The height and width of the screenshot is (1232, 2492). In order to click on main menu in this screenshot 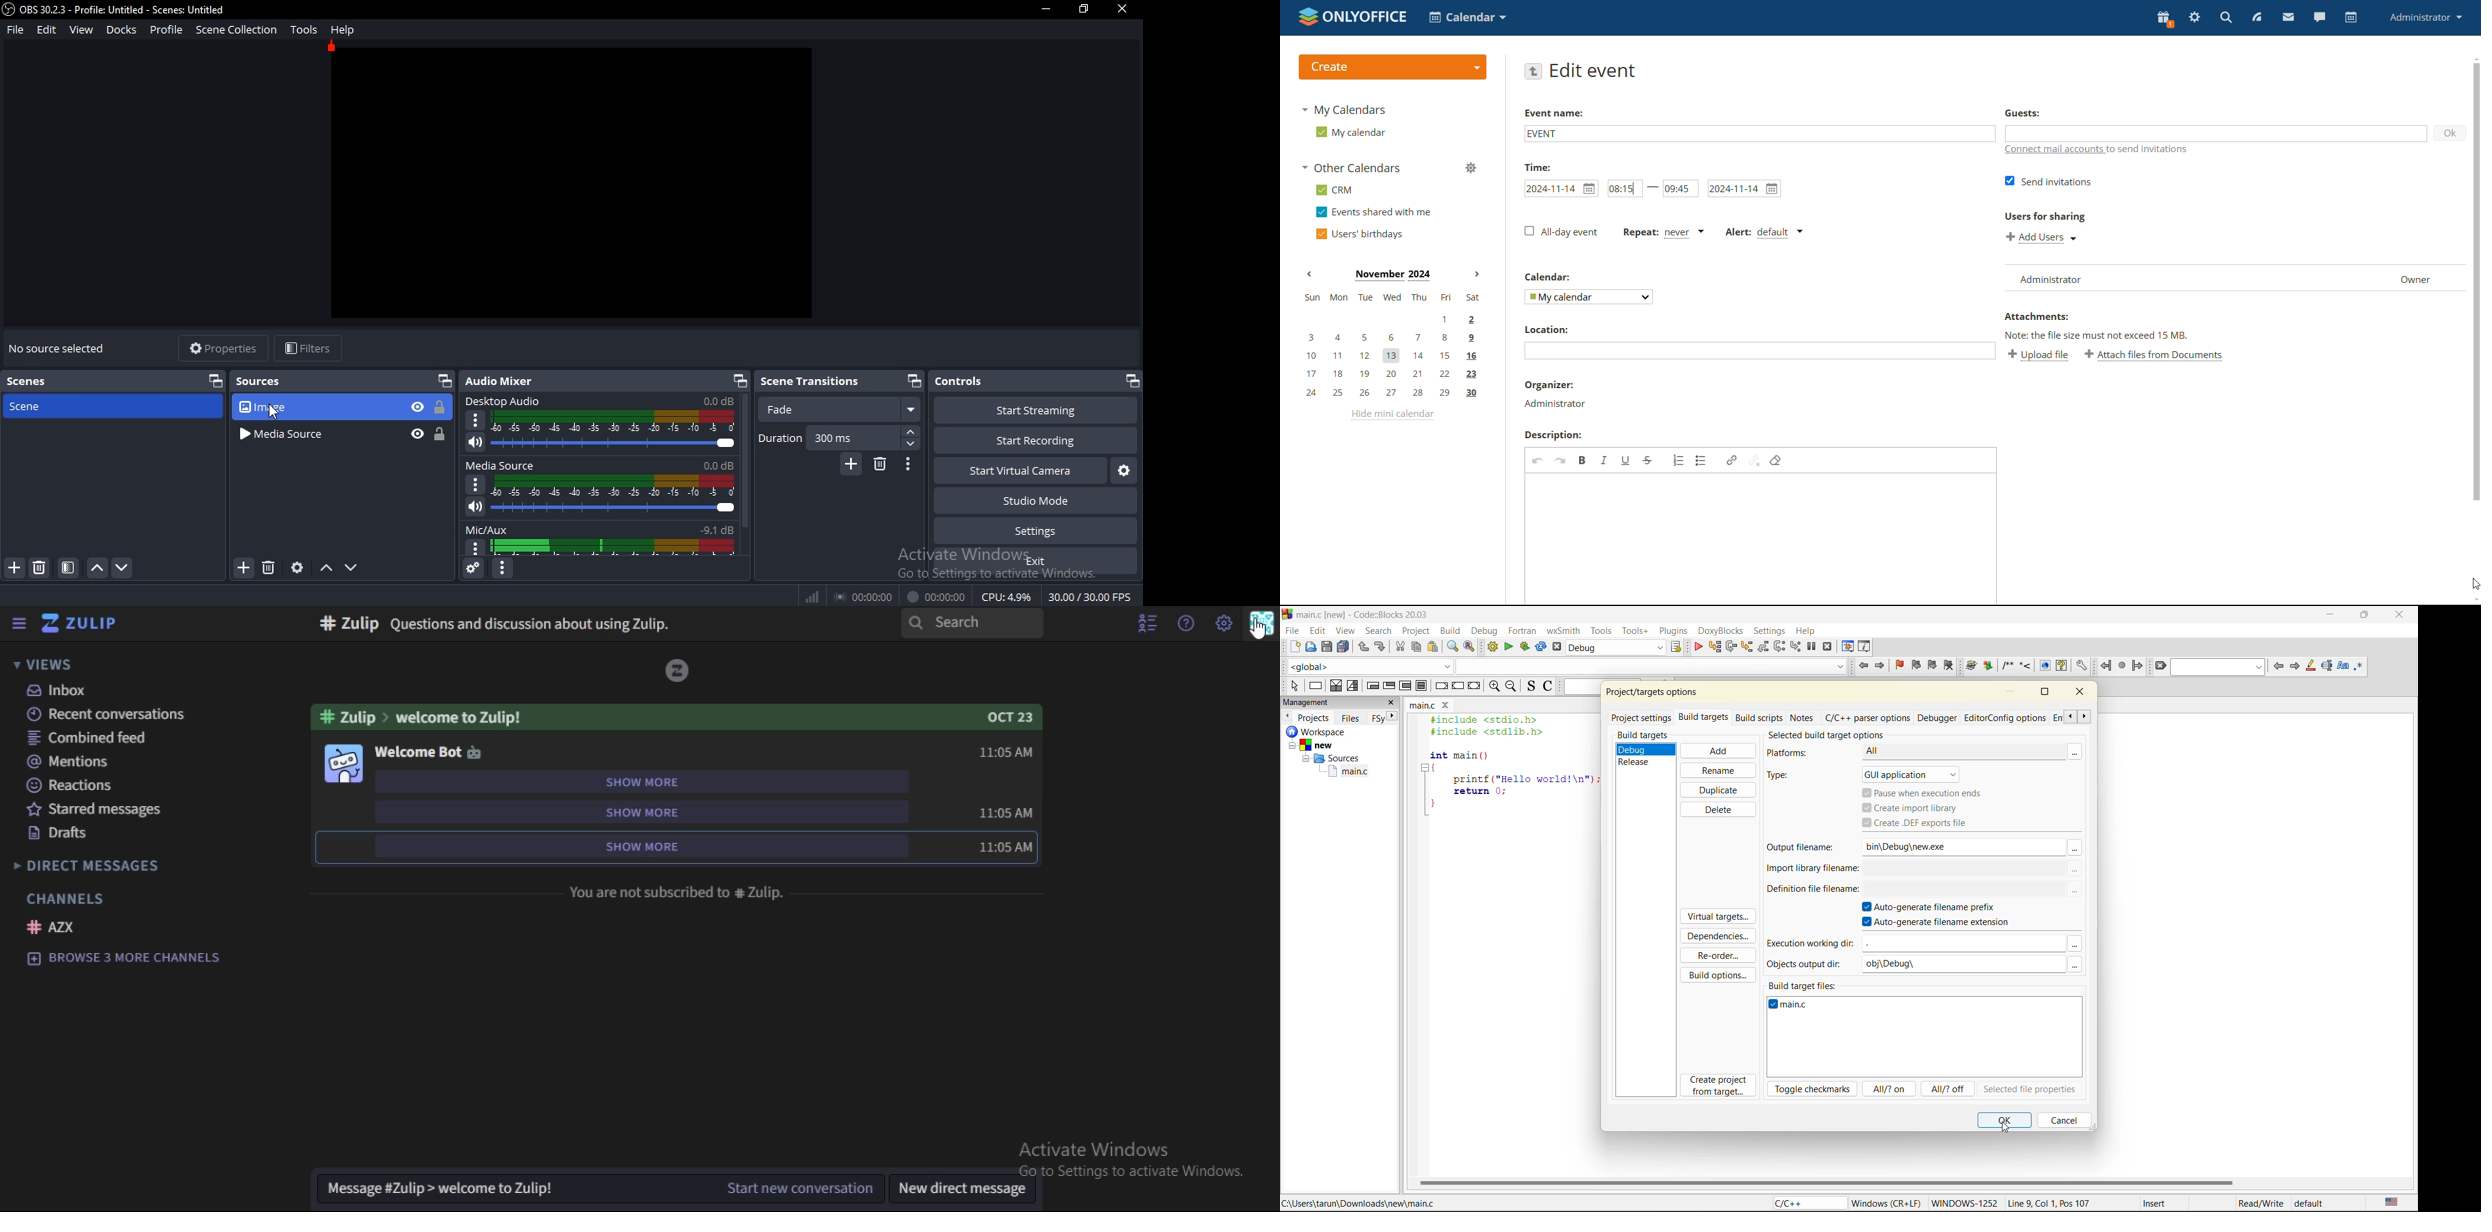, I will do `click(1224, 625)`.